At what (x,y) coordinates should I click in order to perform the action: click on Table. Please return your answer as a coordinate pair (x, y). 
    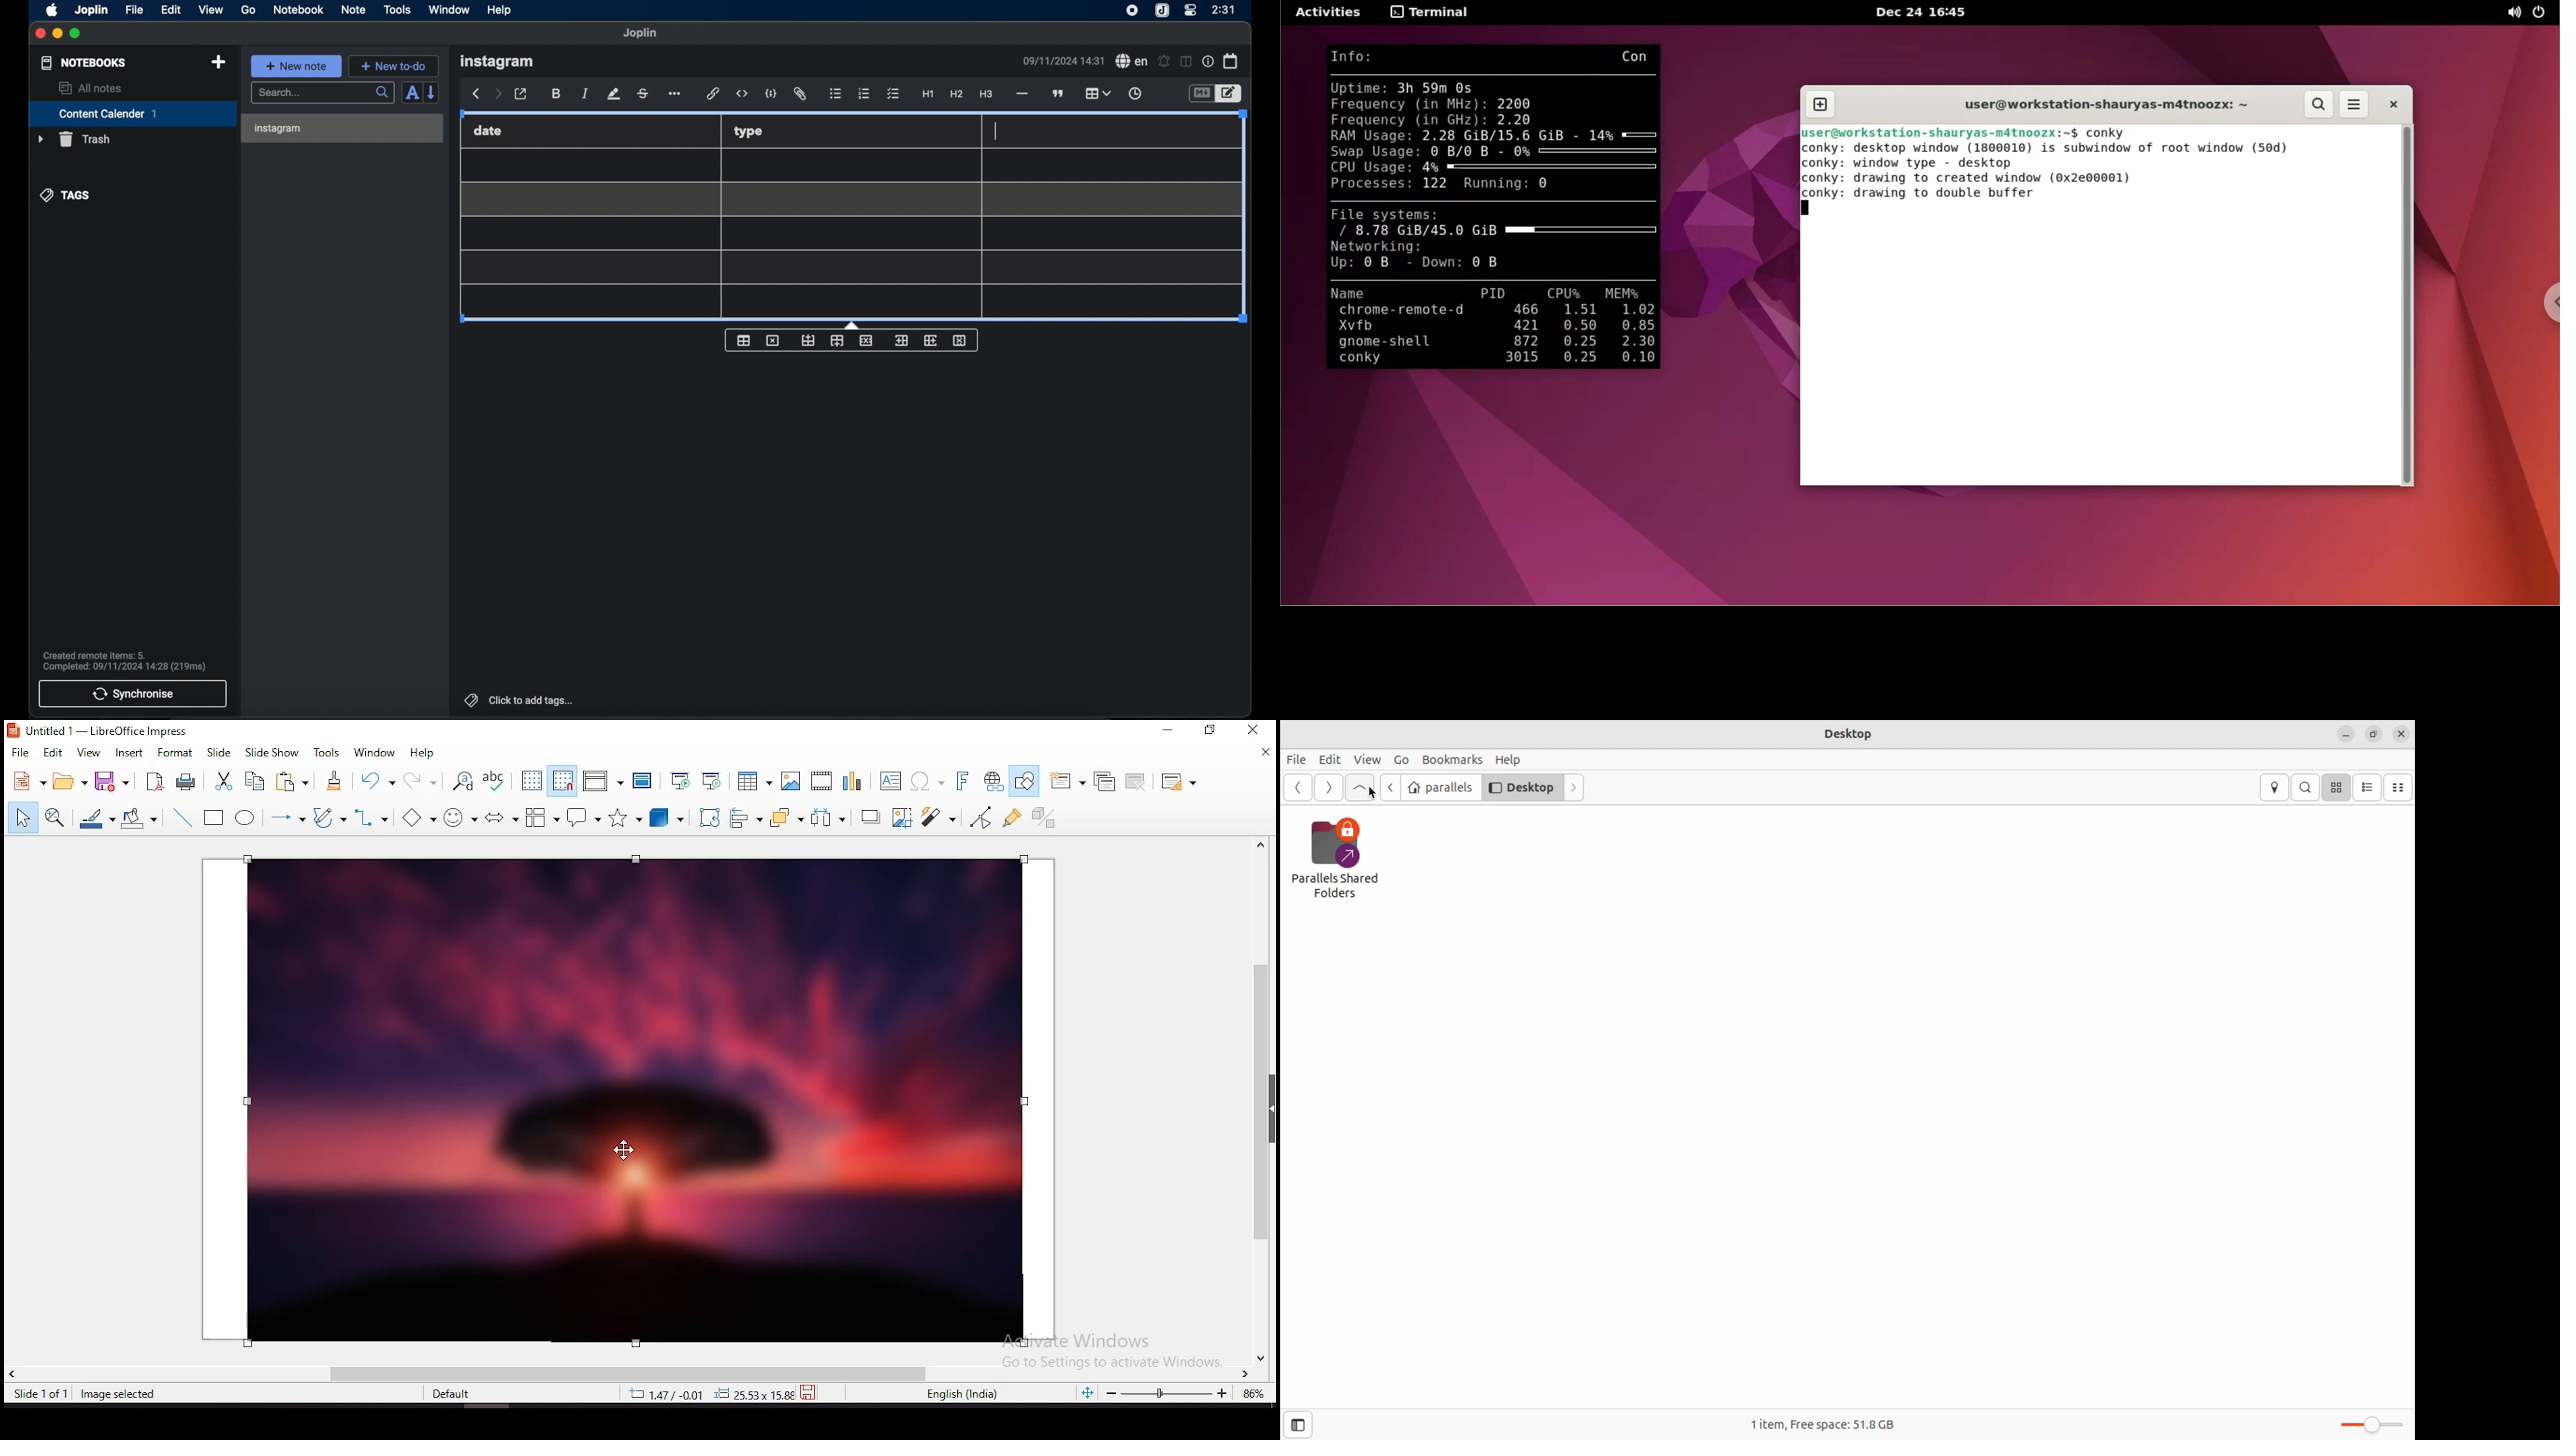
    Looking at the image, I should click on (849, 231).